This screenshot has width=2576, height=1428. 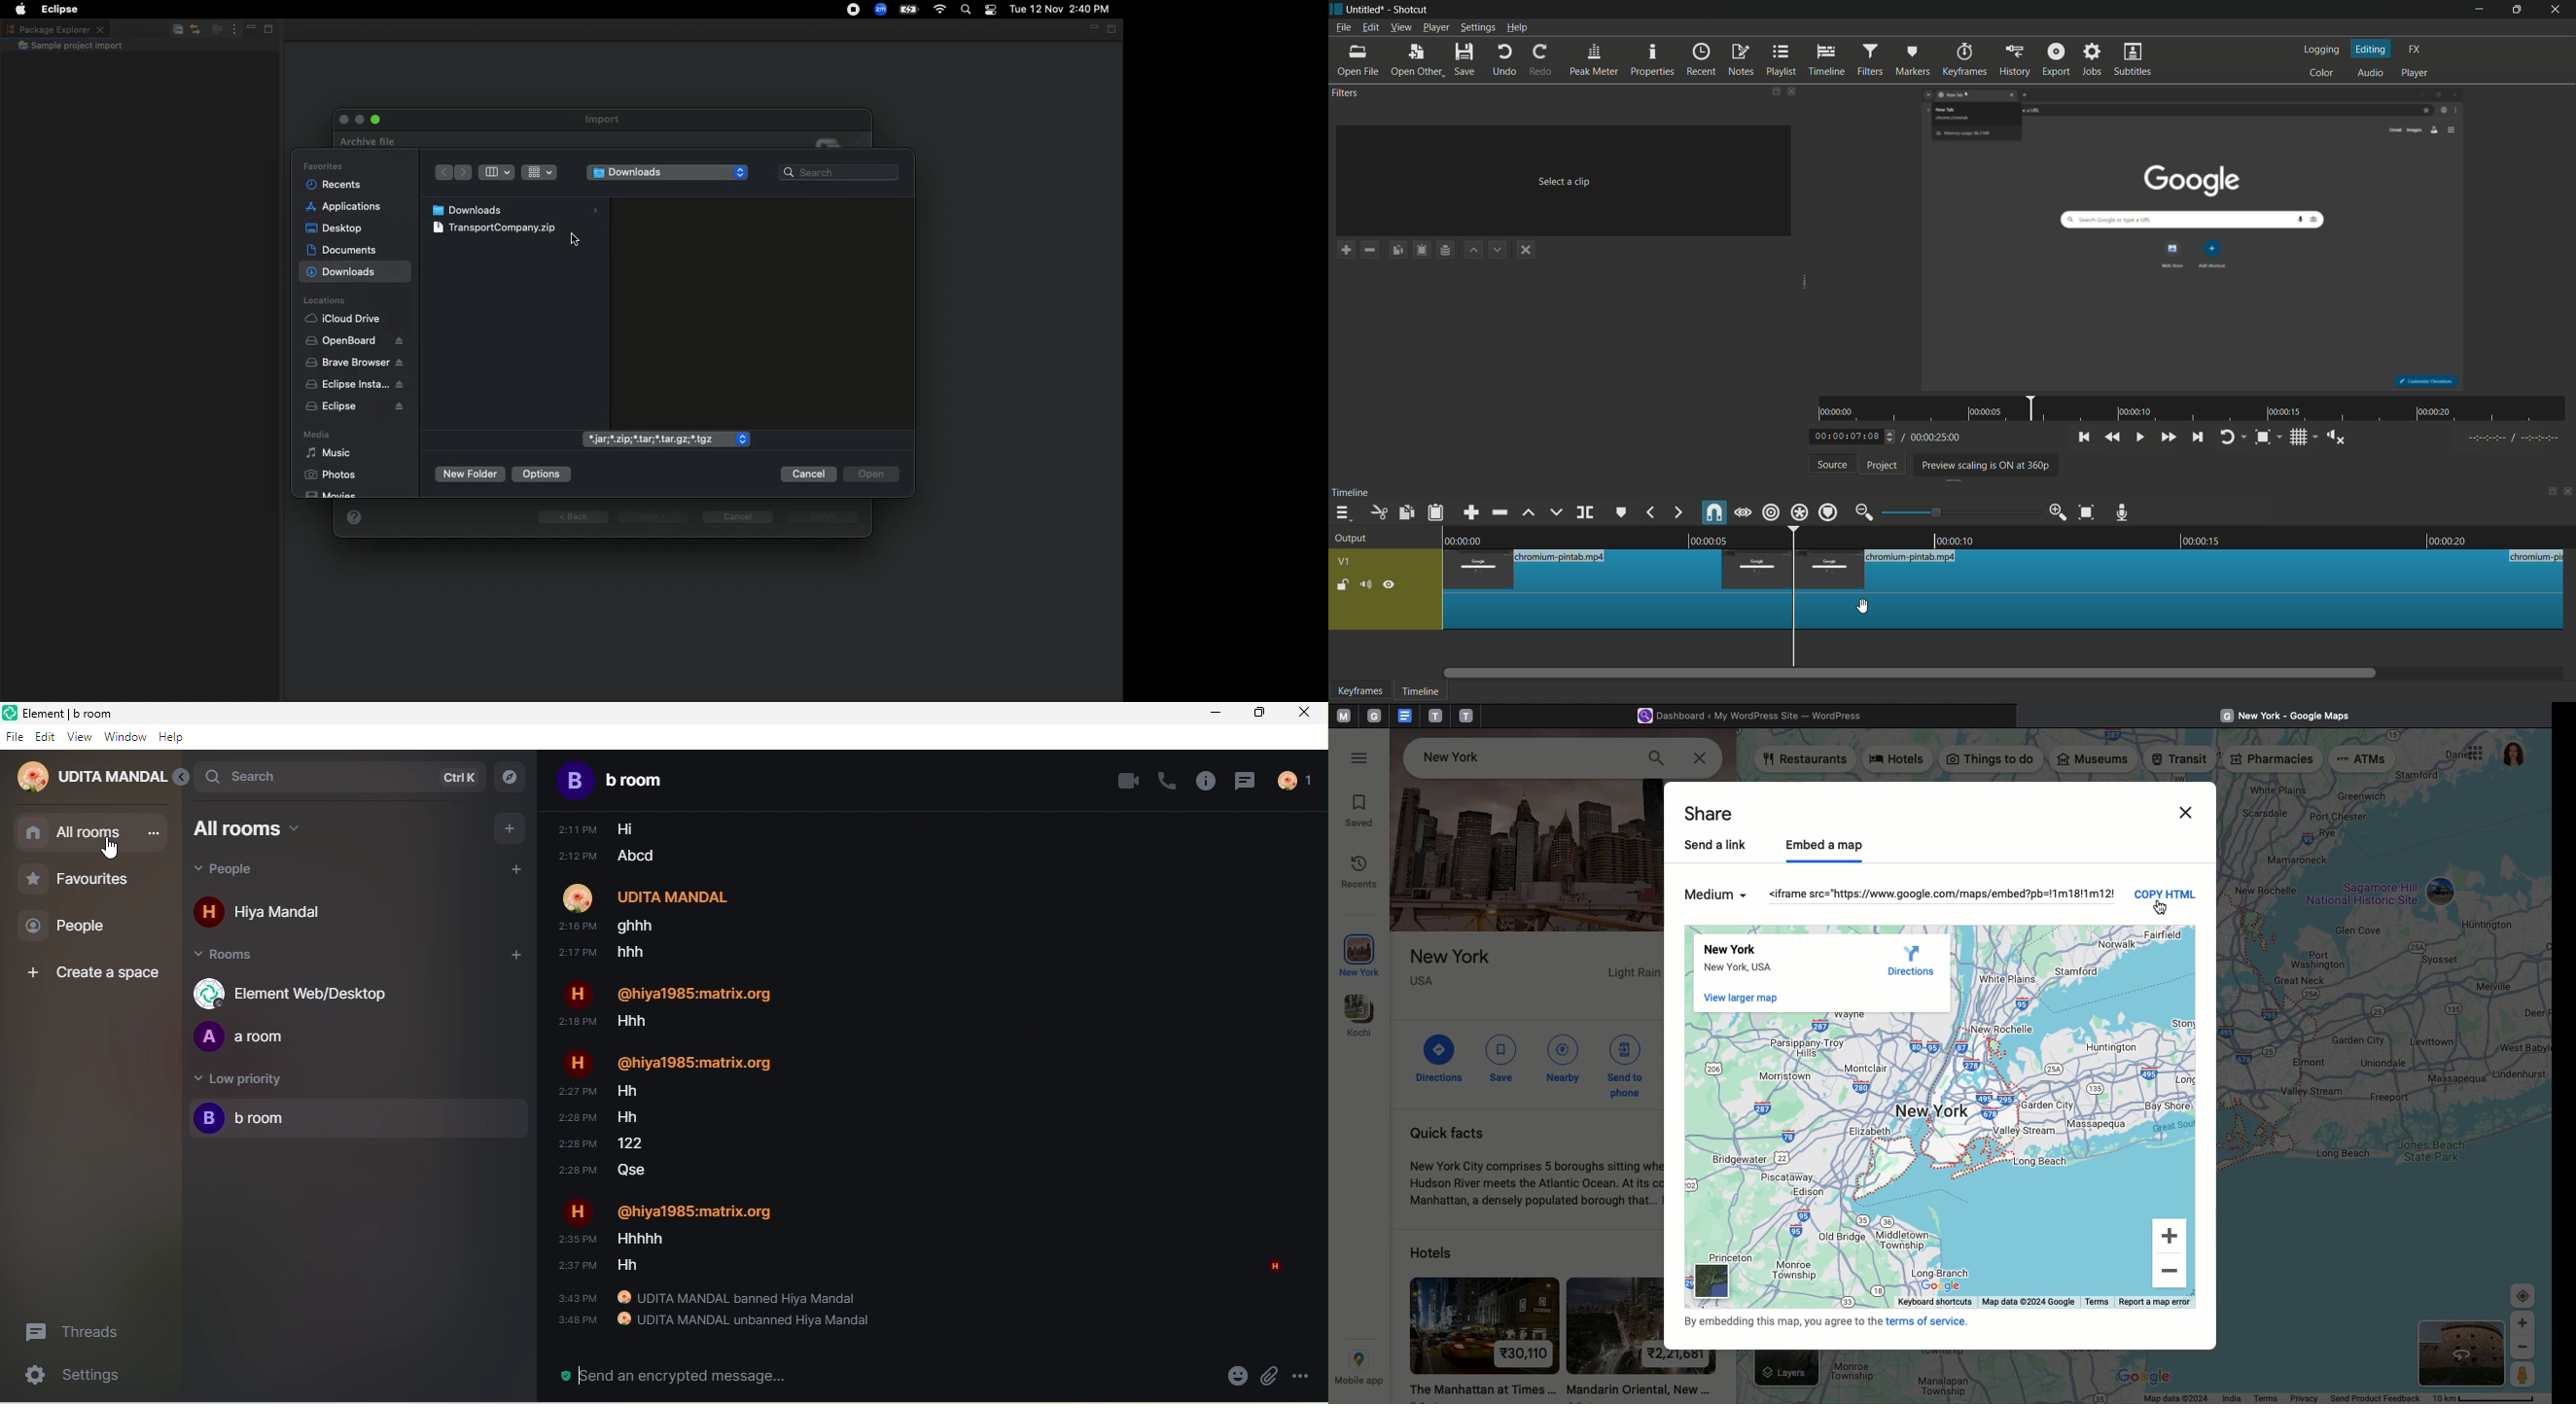 I want to click on maximize, so click(x=1264, y=714).